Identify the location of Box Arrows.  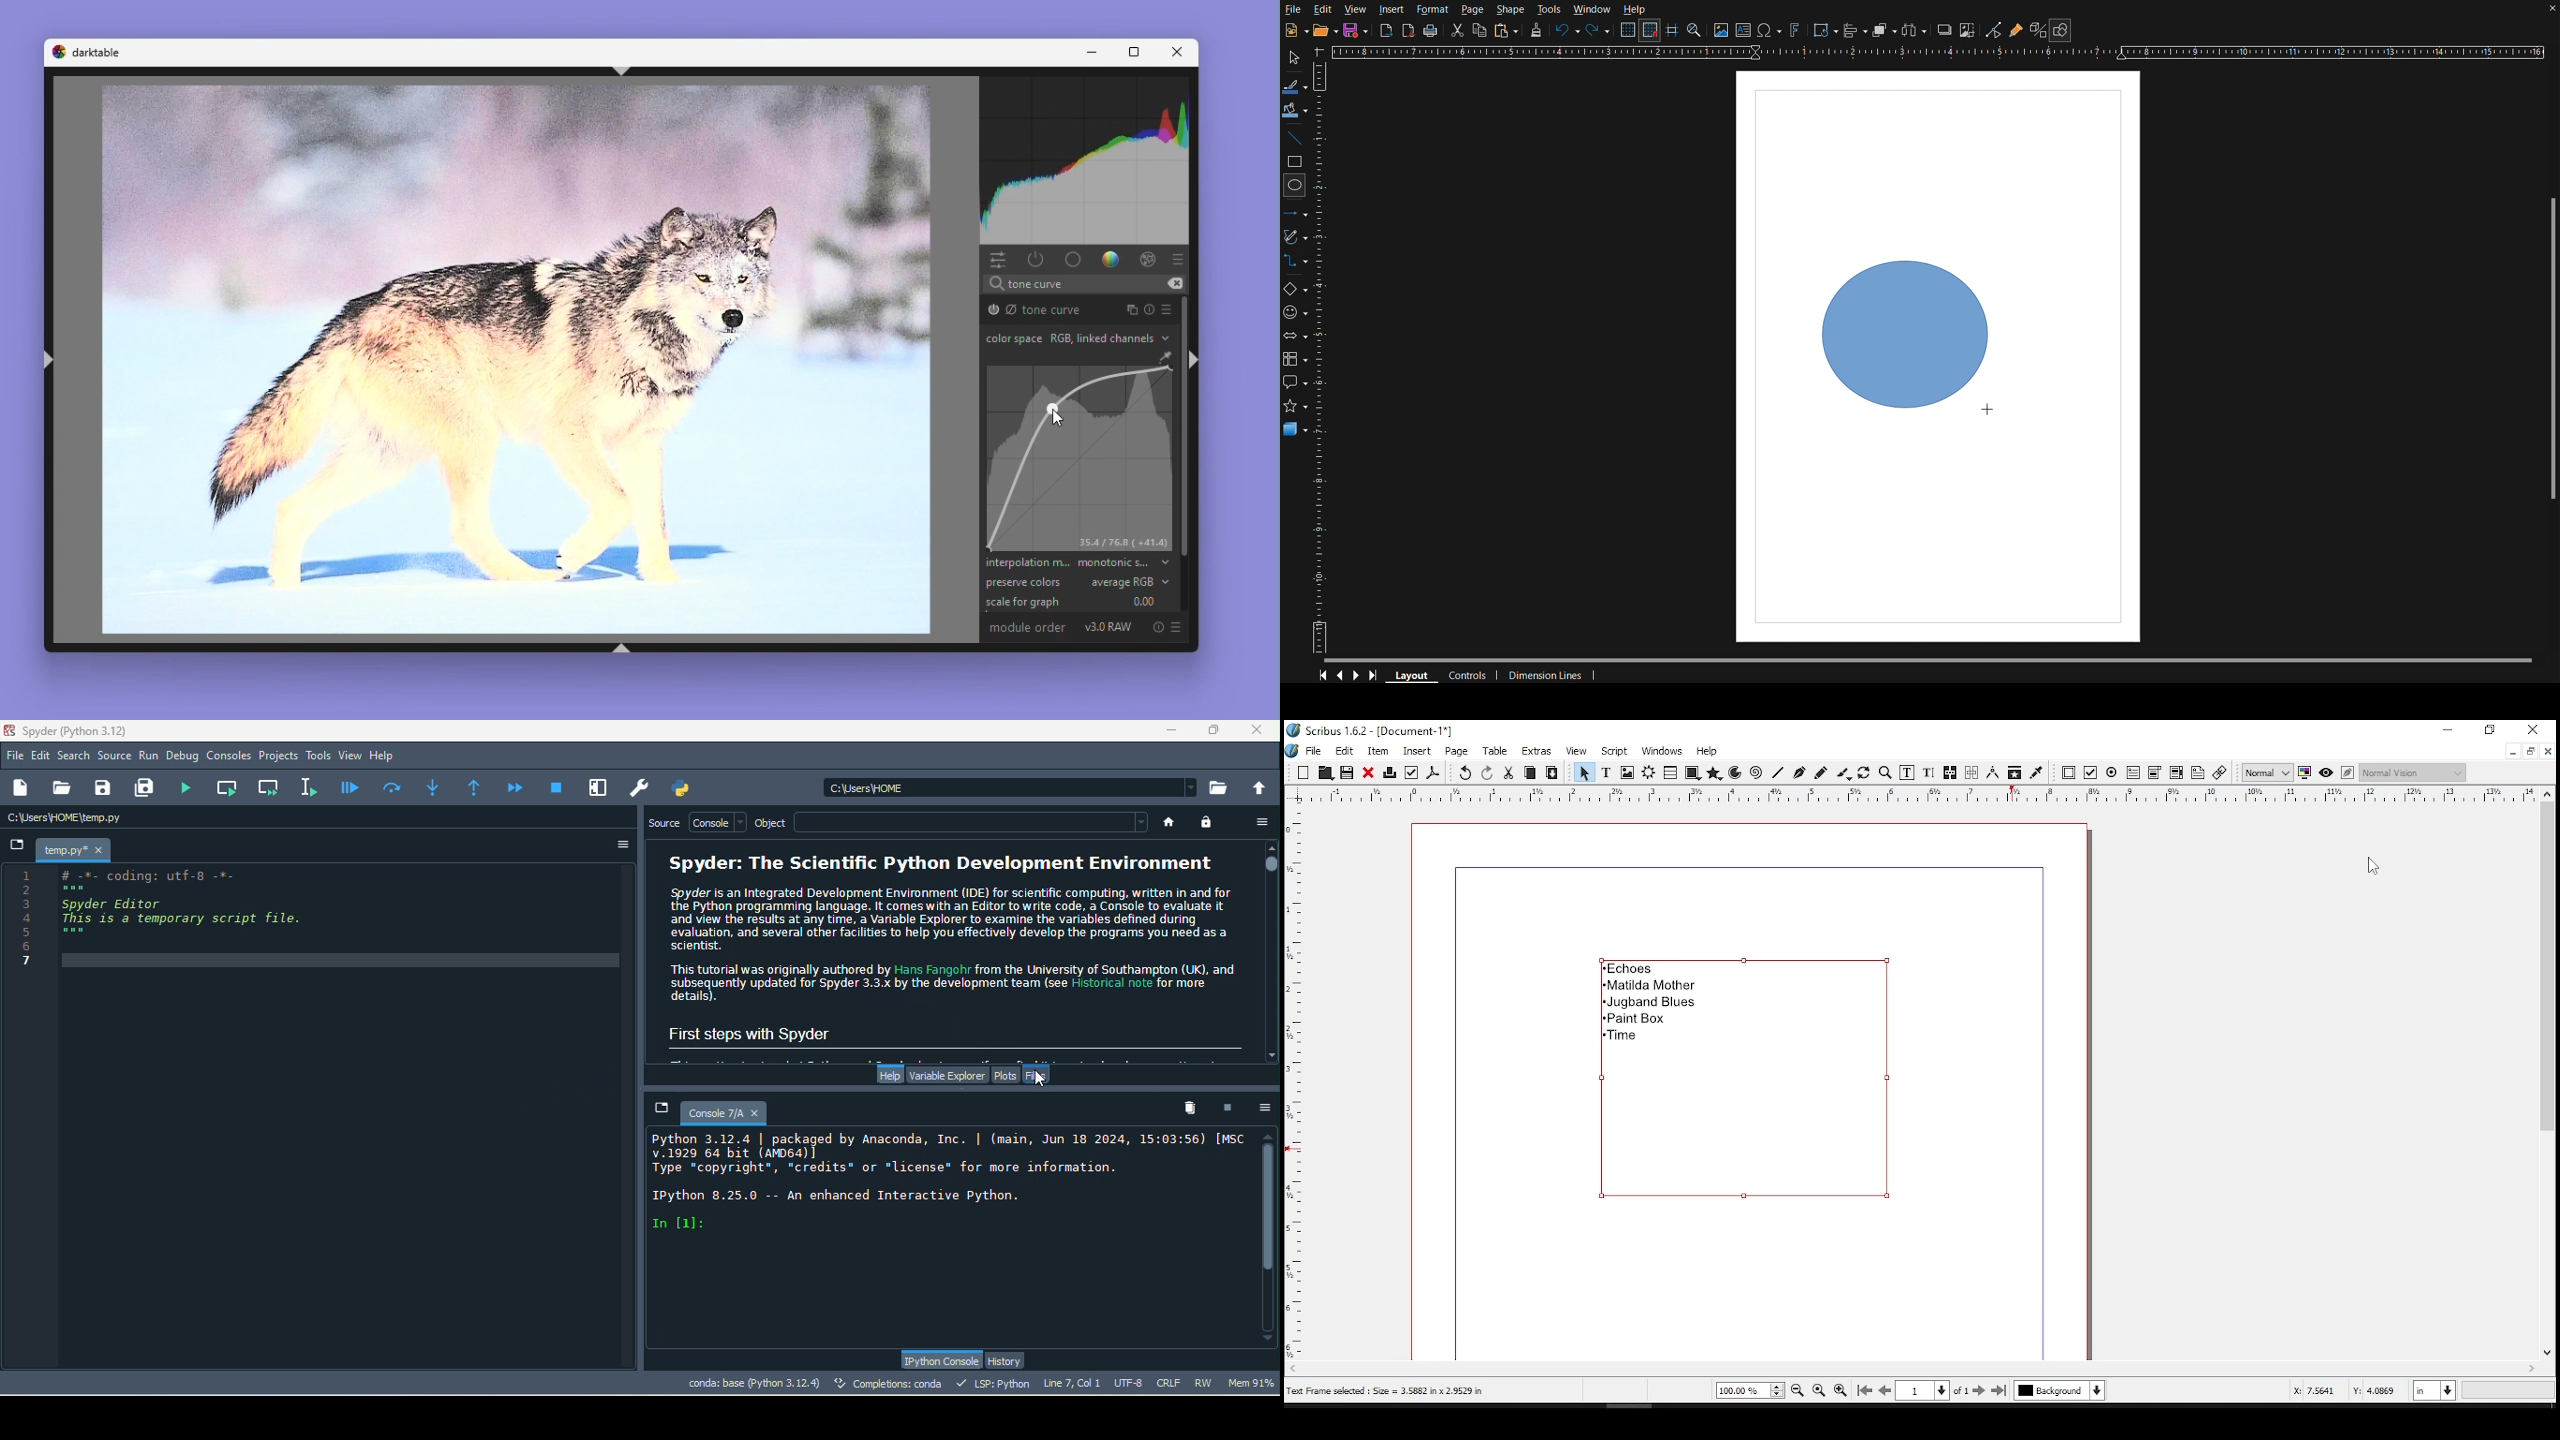
(1295, 340).